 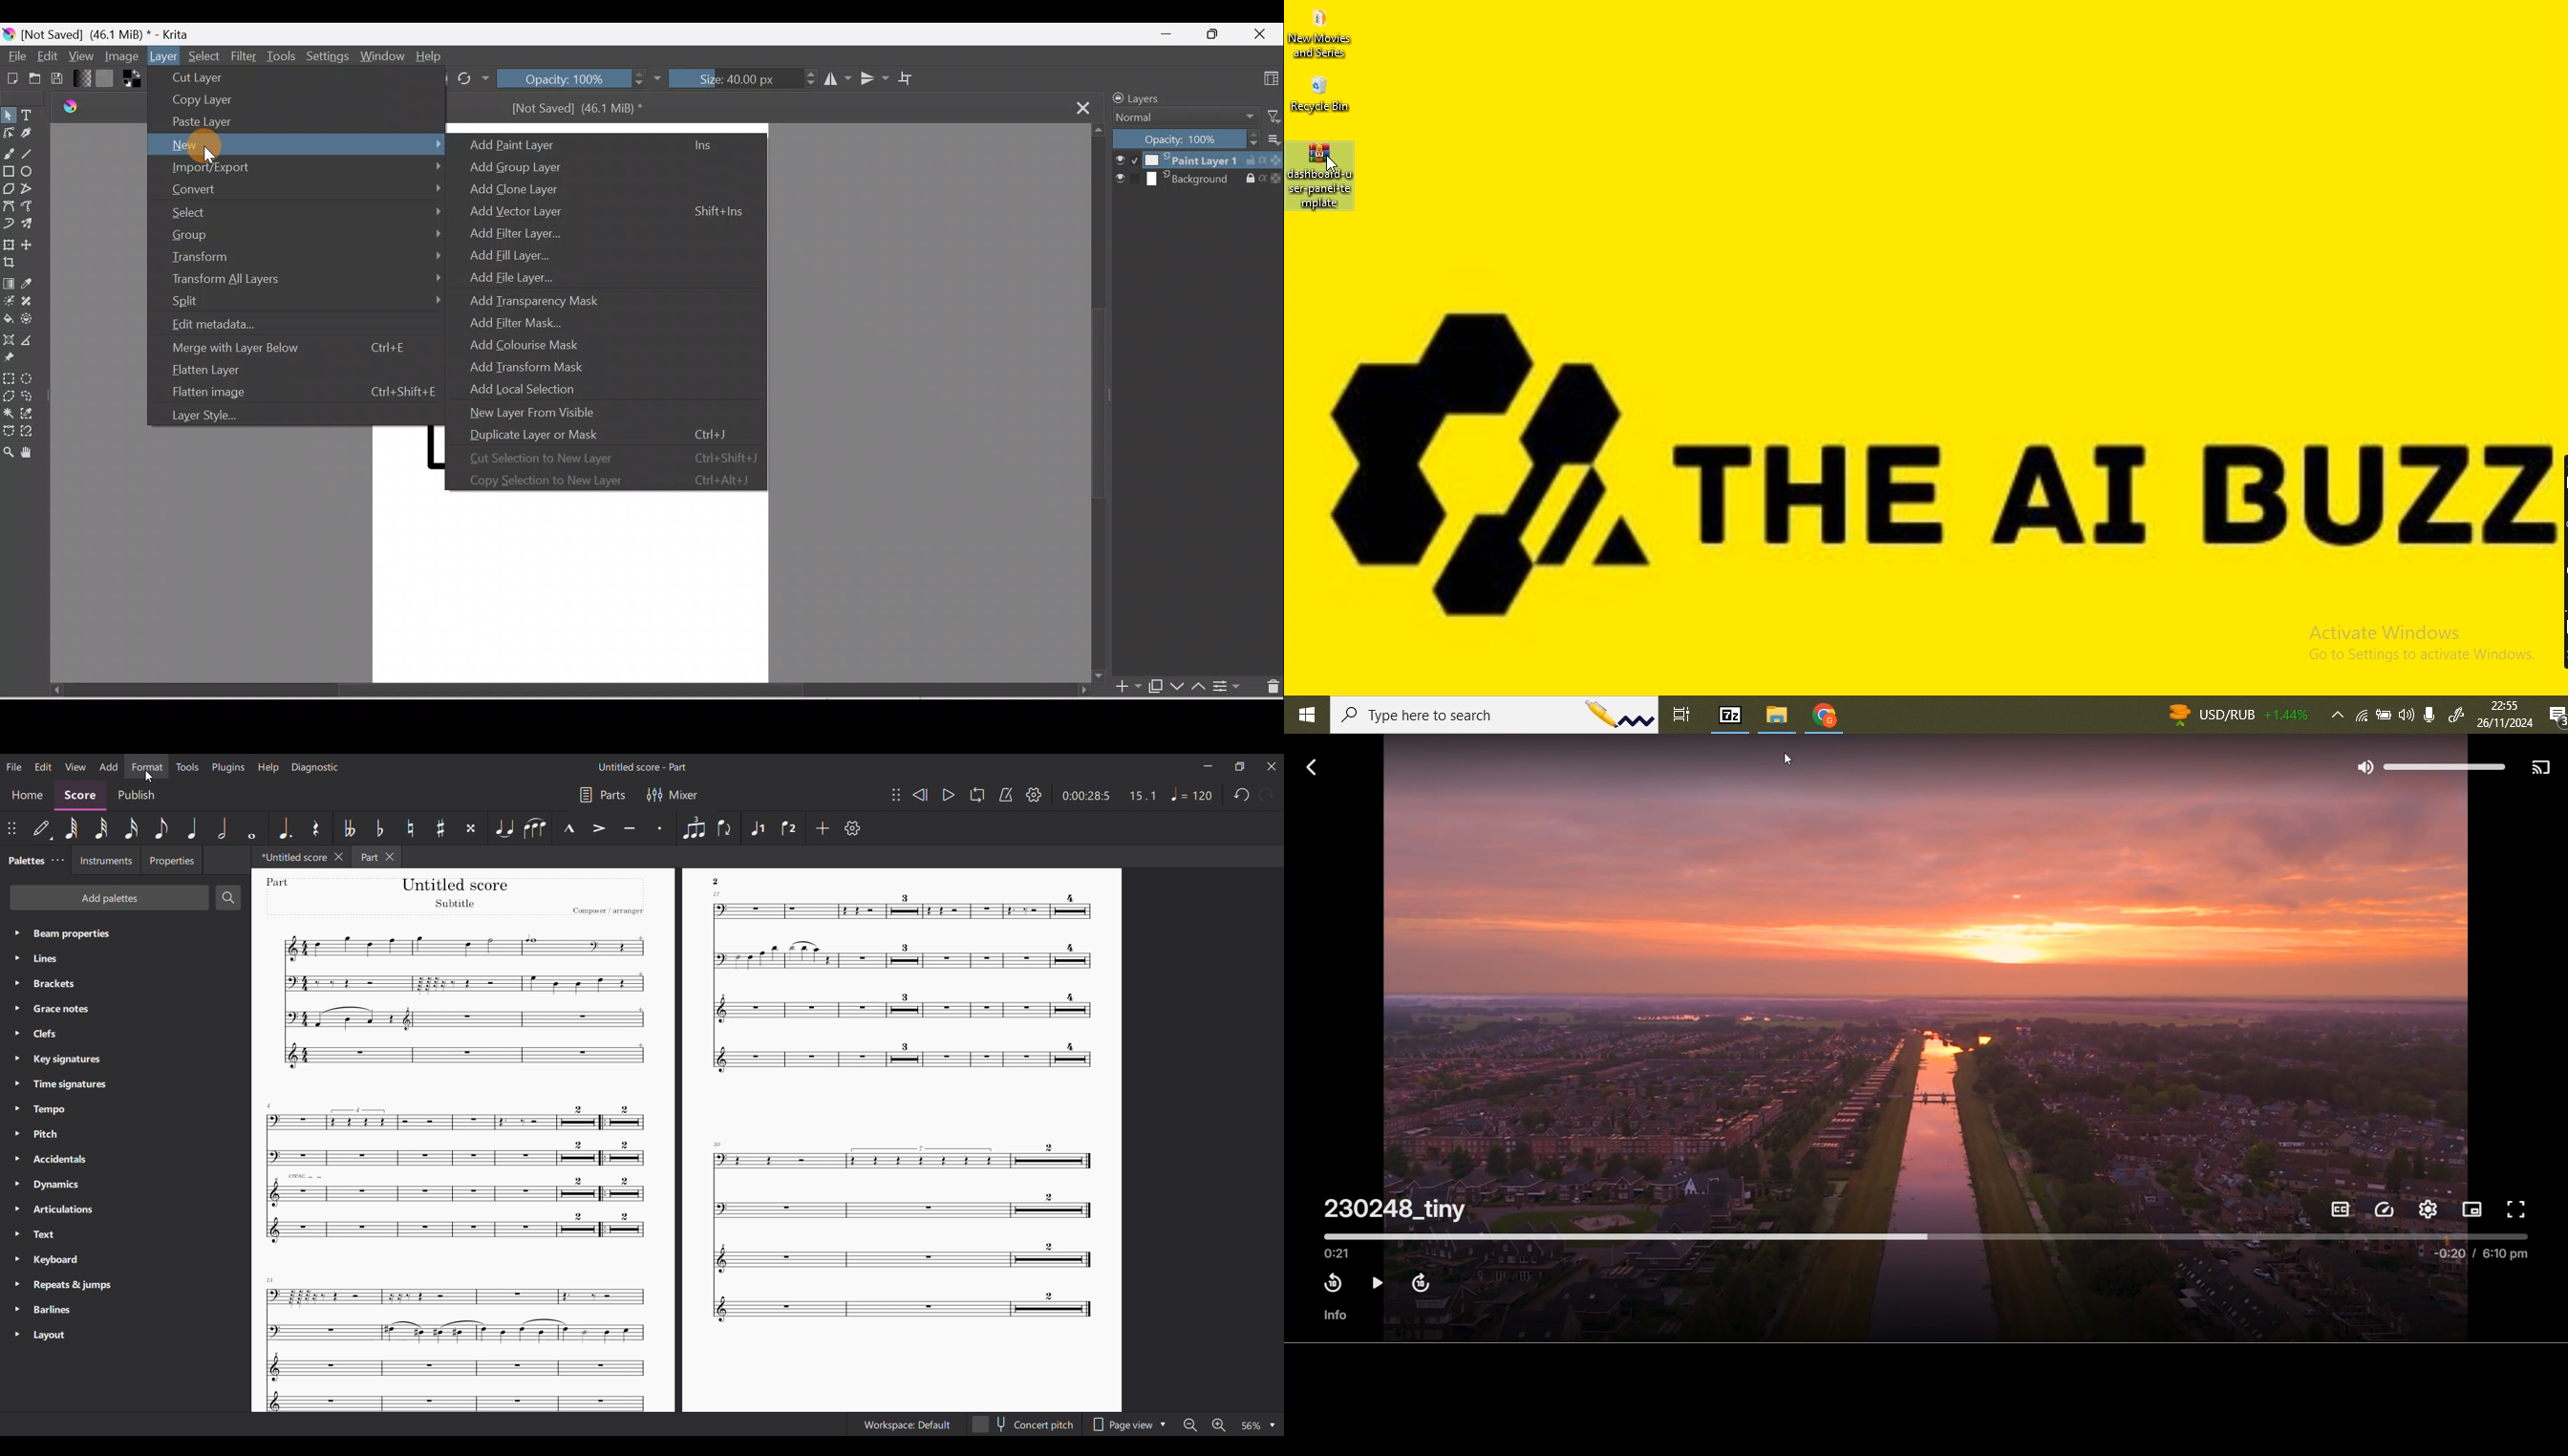 I want to click on Part tab, so click(x=365, y=858).